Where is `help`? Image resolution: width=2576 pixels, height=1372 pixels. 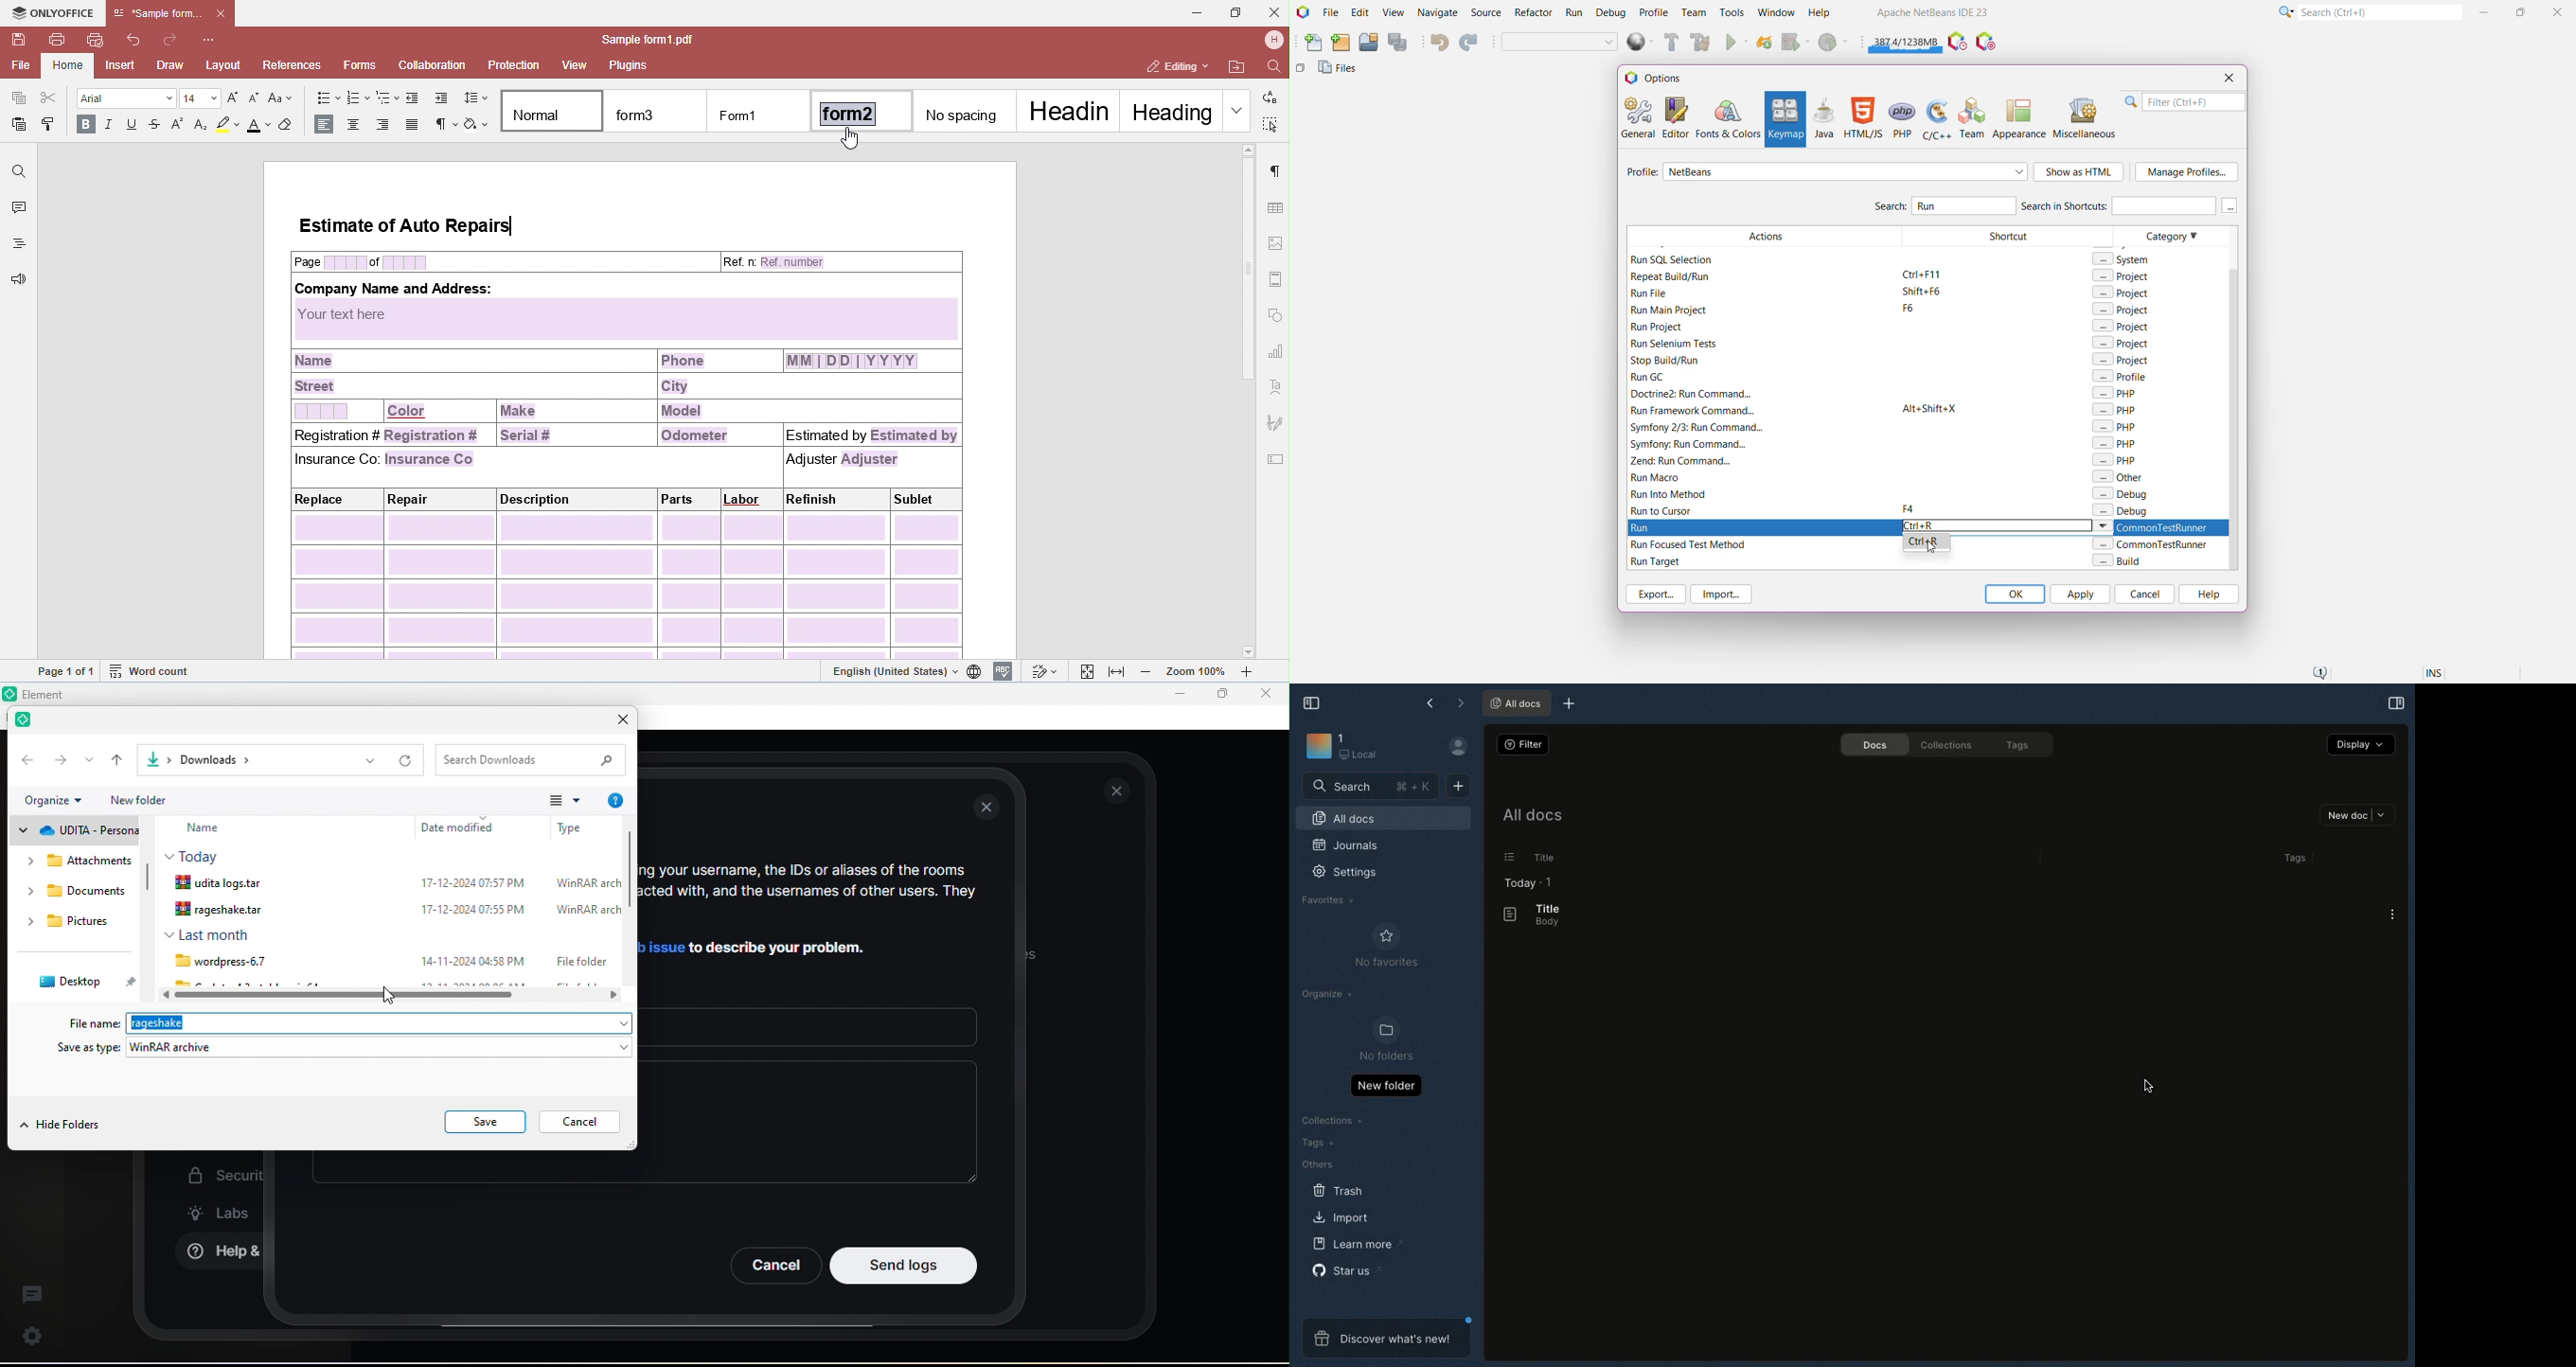 help is located at coordinates (615, 801).